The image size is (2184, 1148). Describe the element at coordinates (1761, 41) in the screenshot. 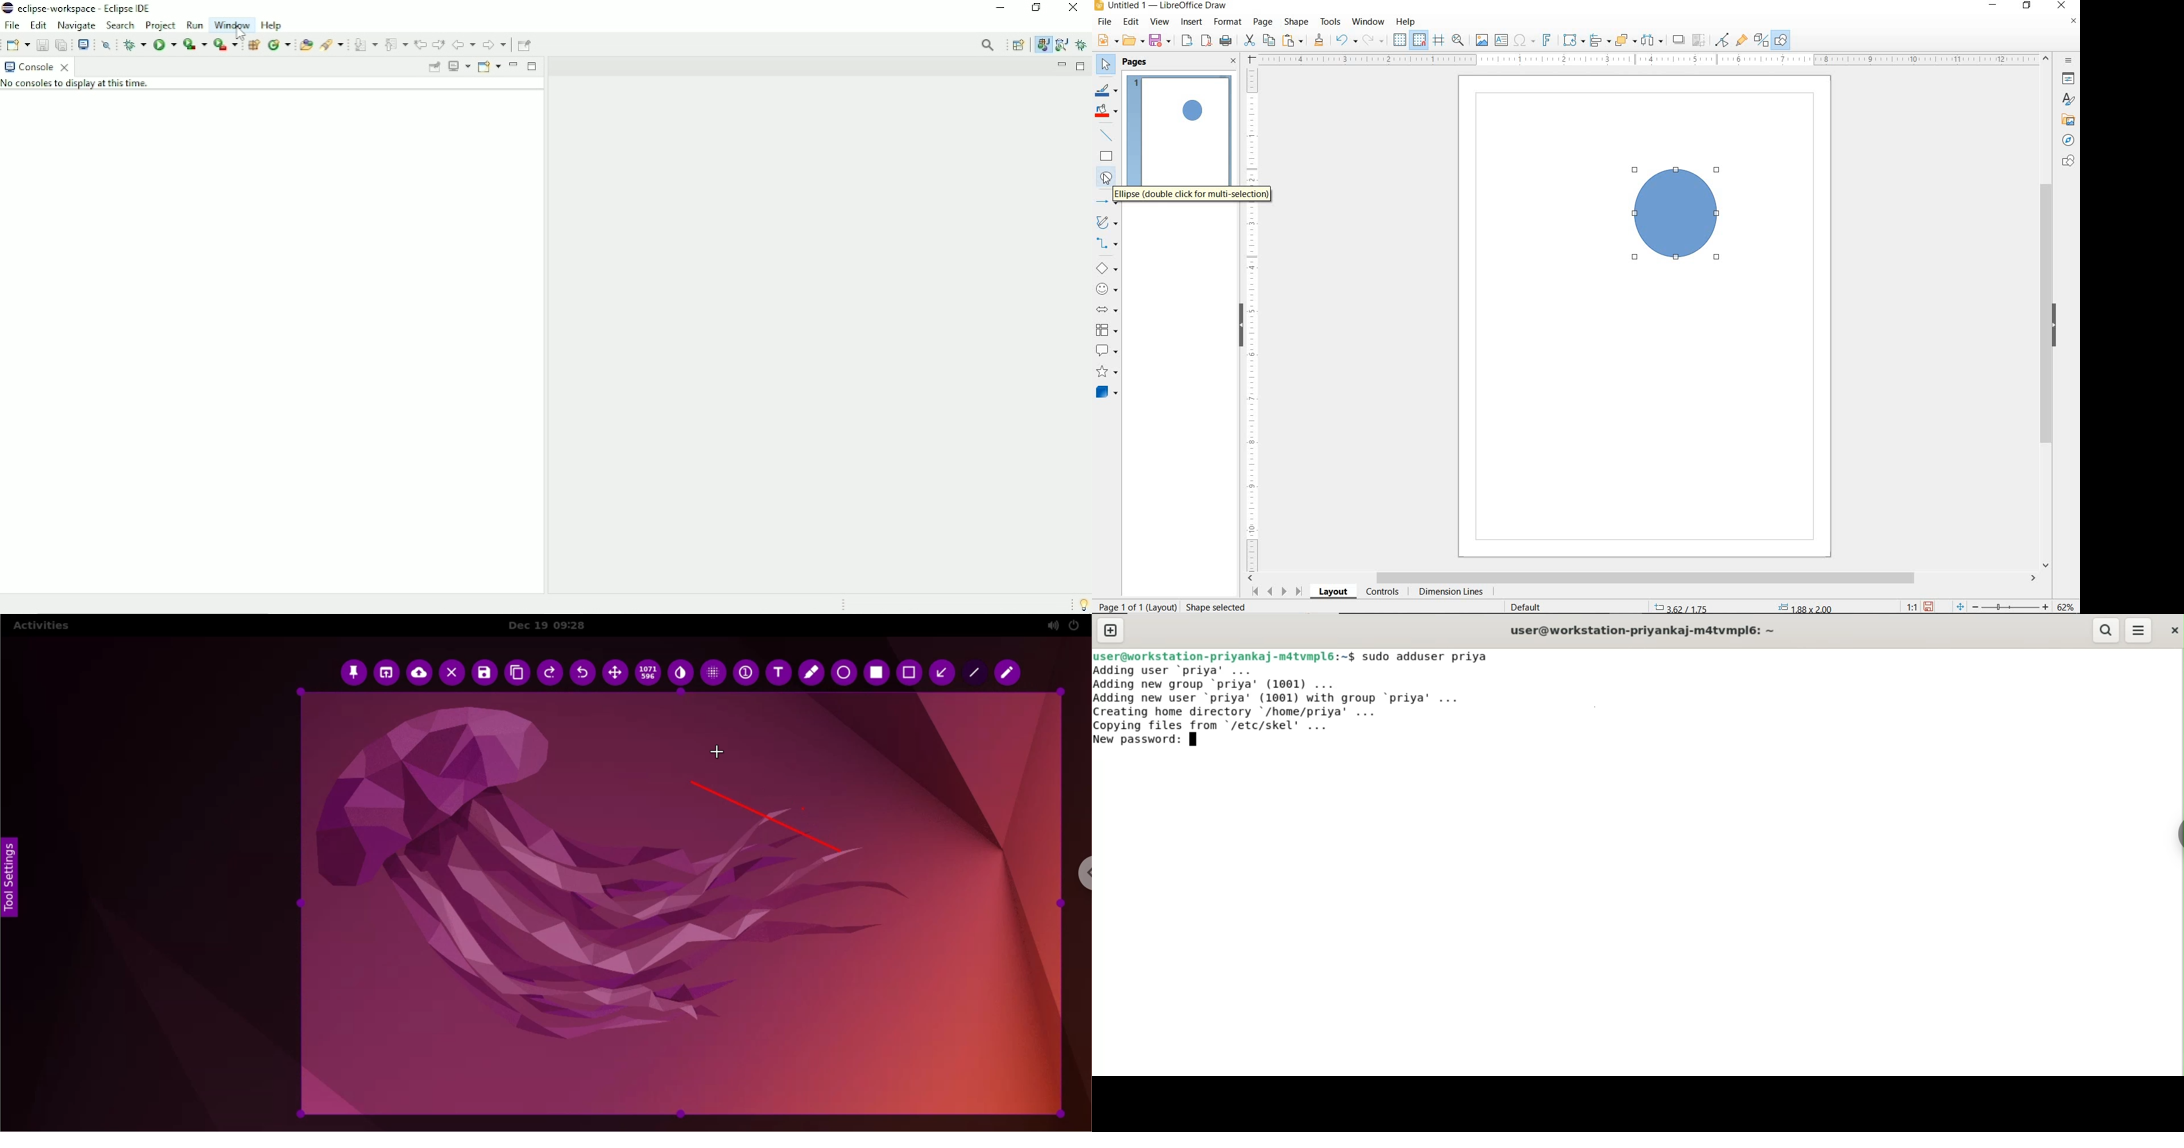

I see `TOGGLE EXTRUSION` at that location.